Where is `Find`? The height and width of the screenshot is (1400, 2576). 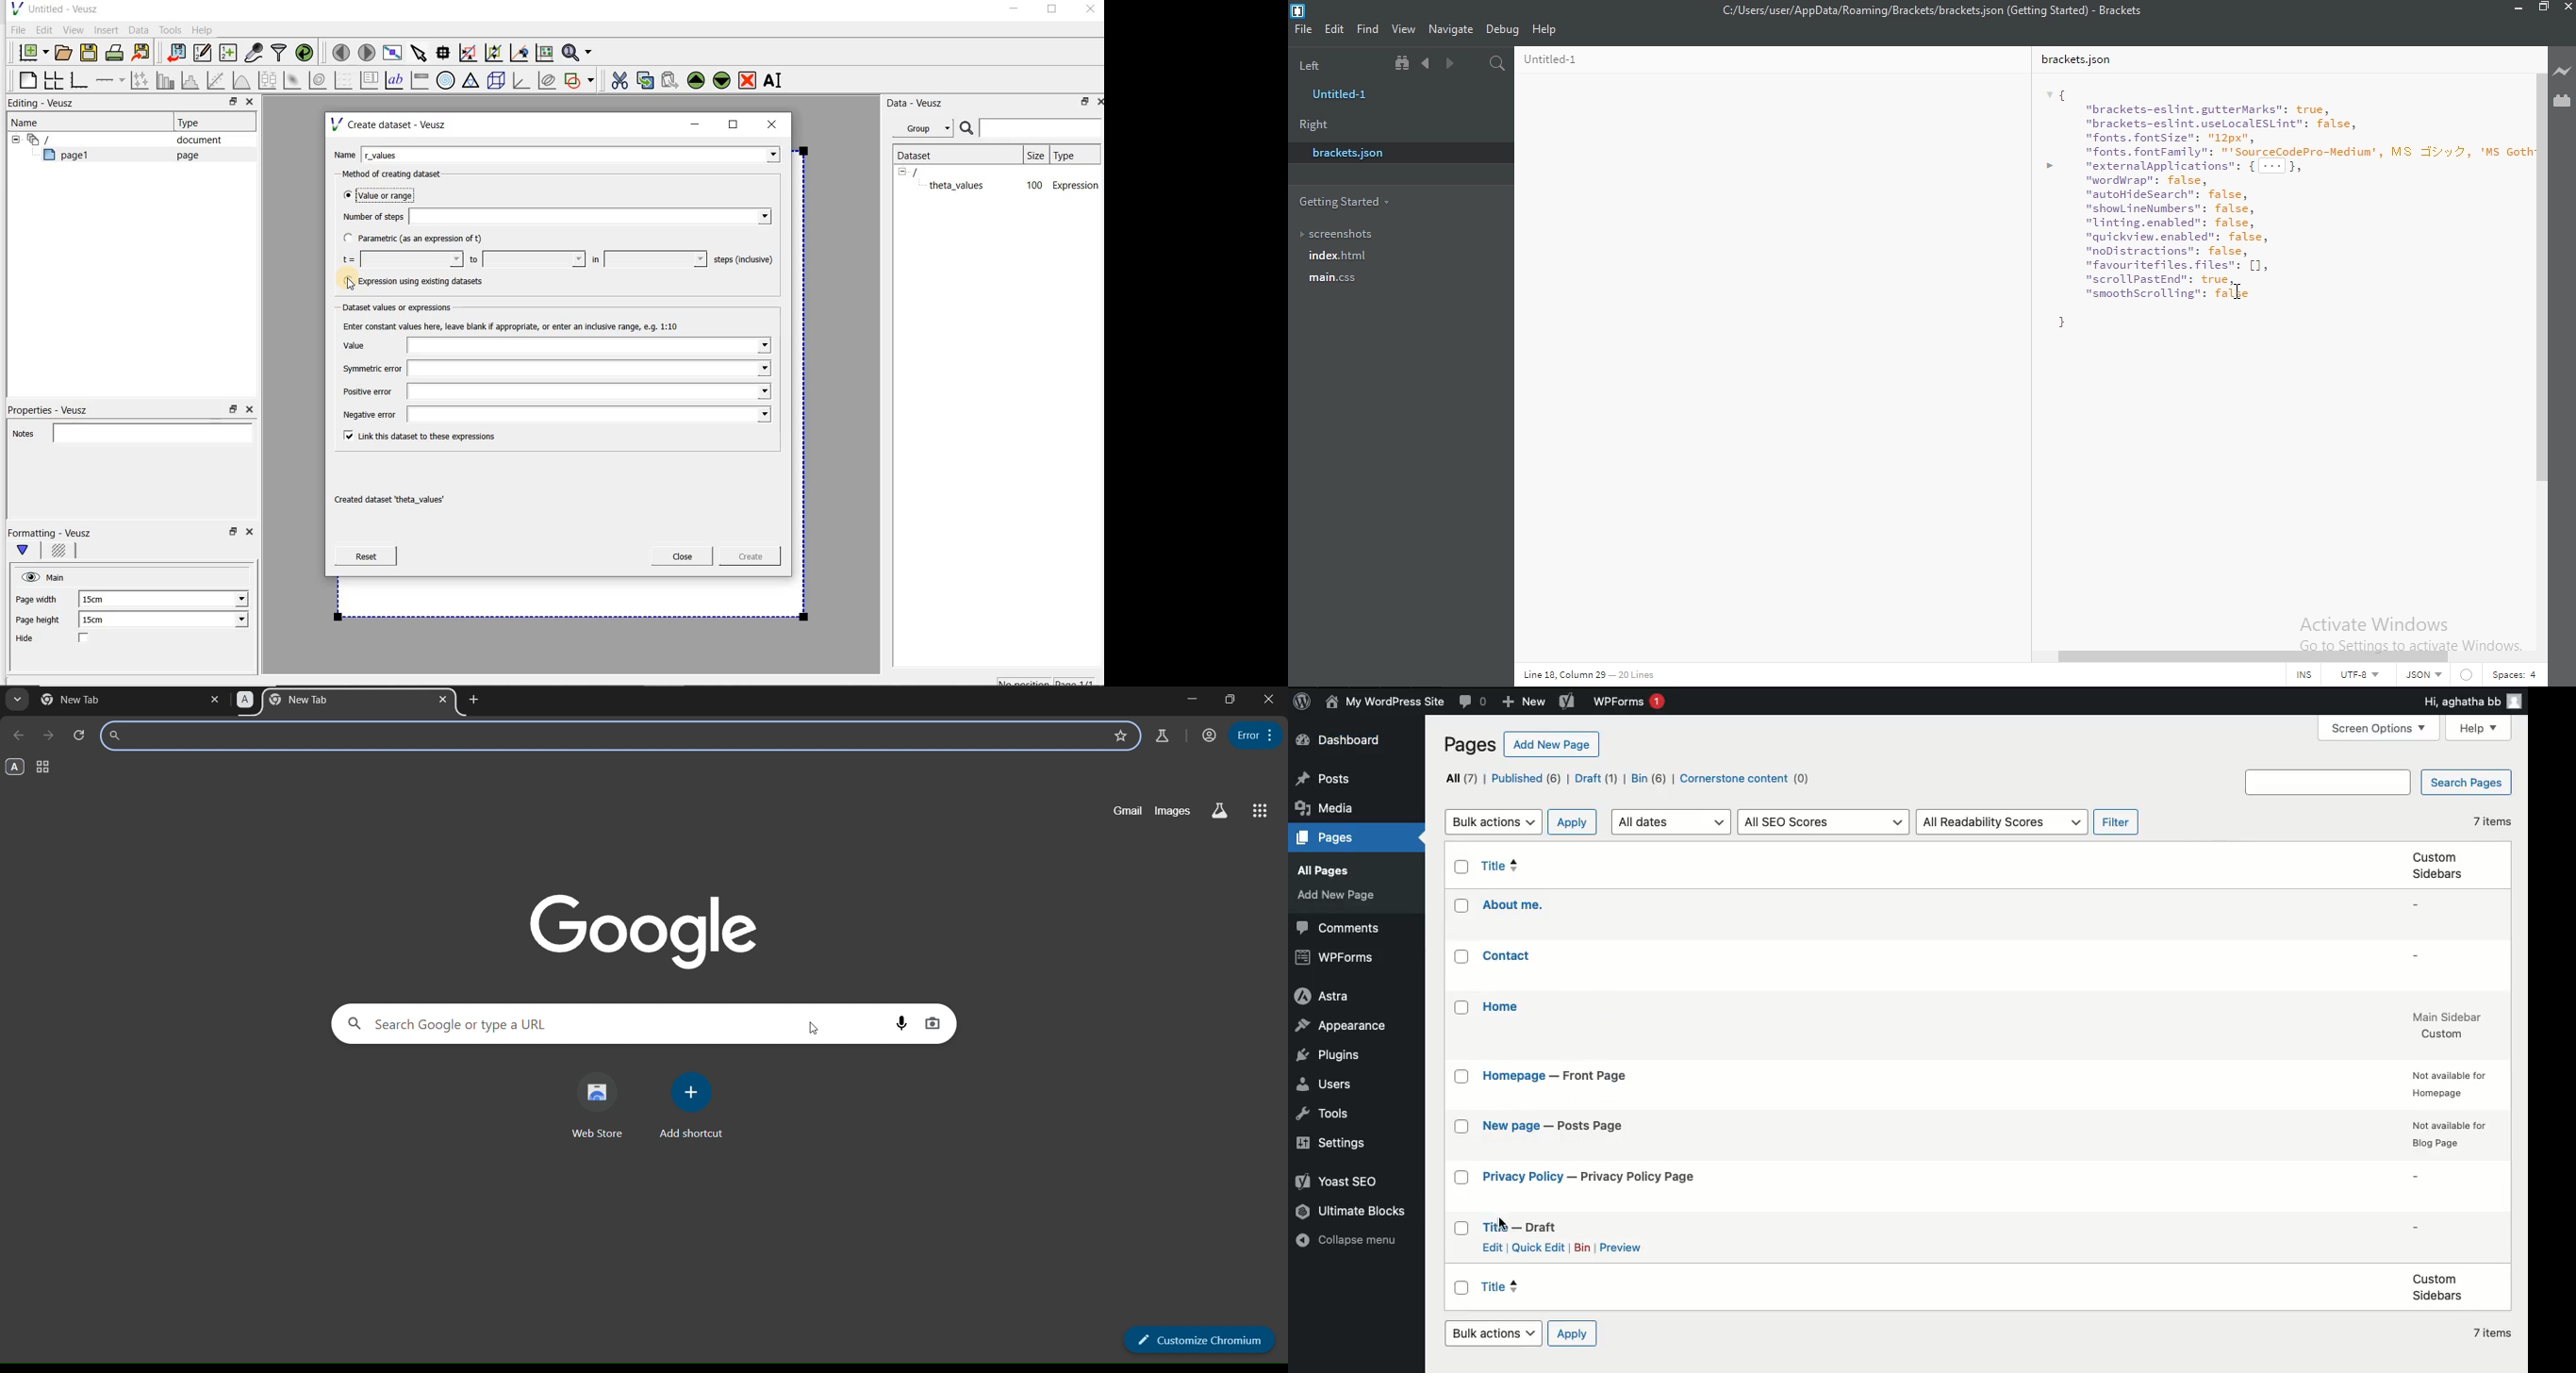
Find is located at coordinates (1370, 28).